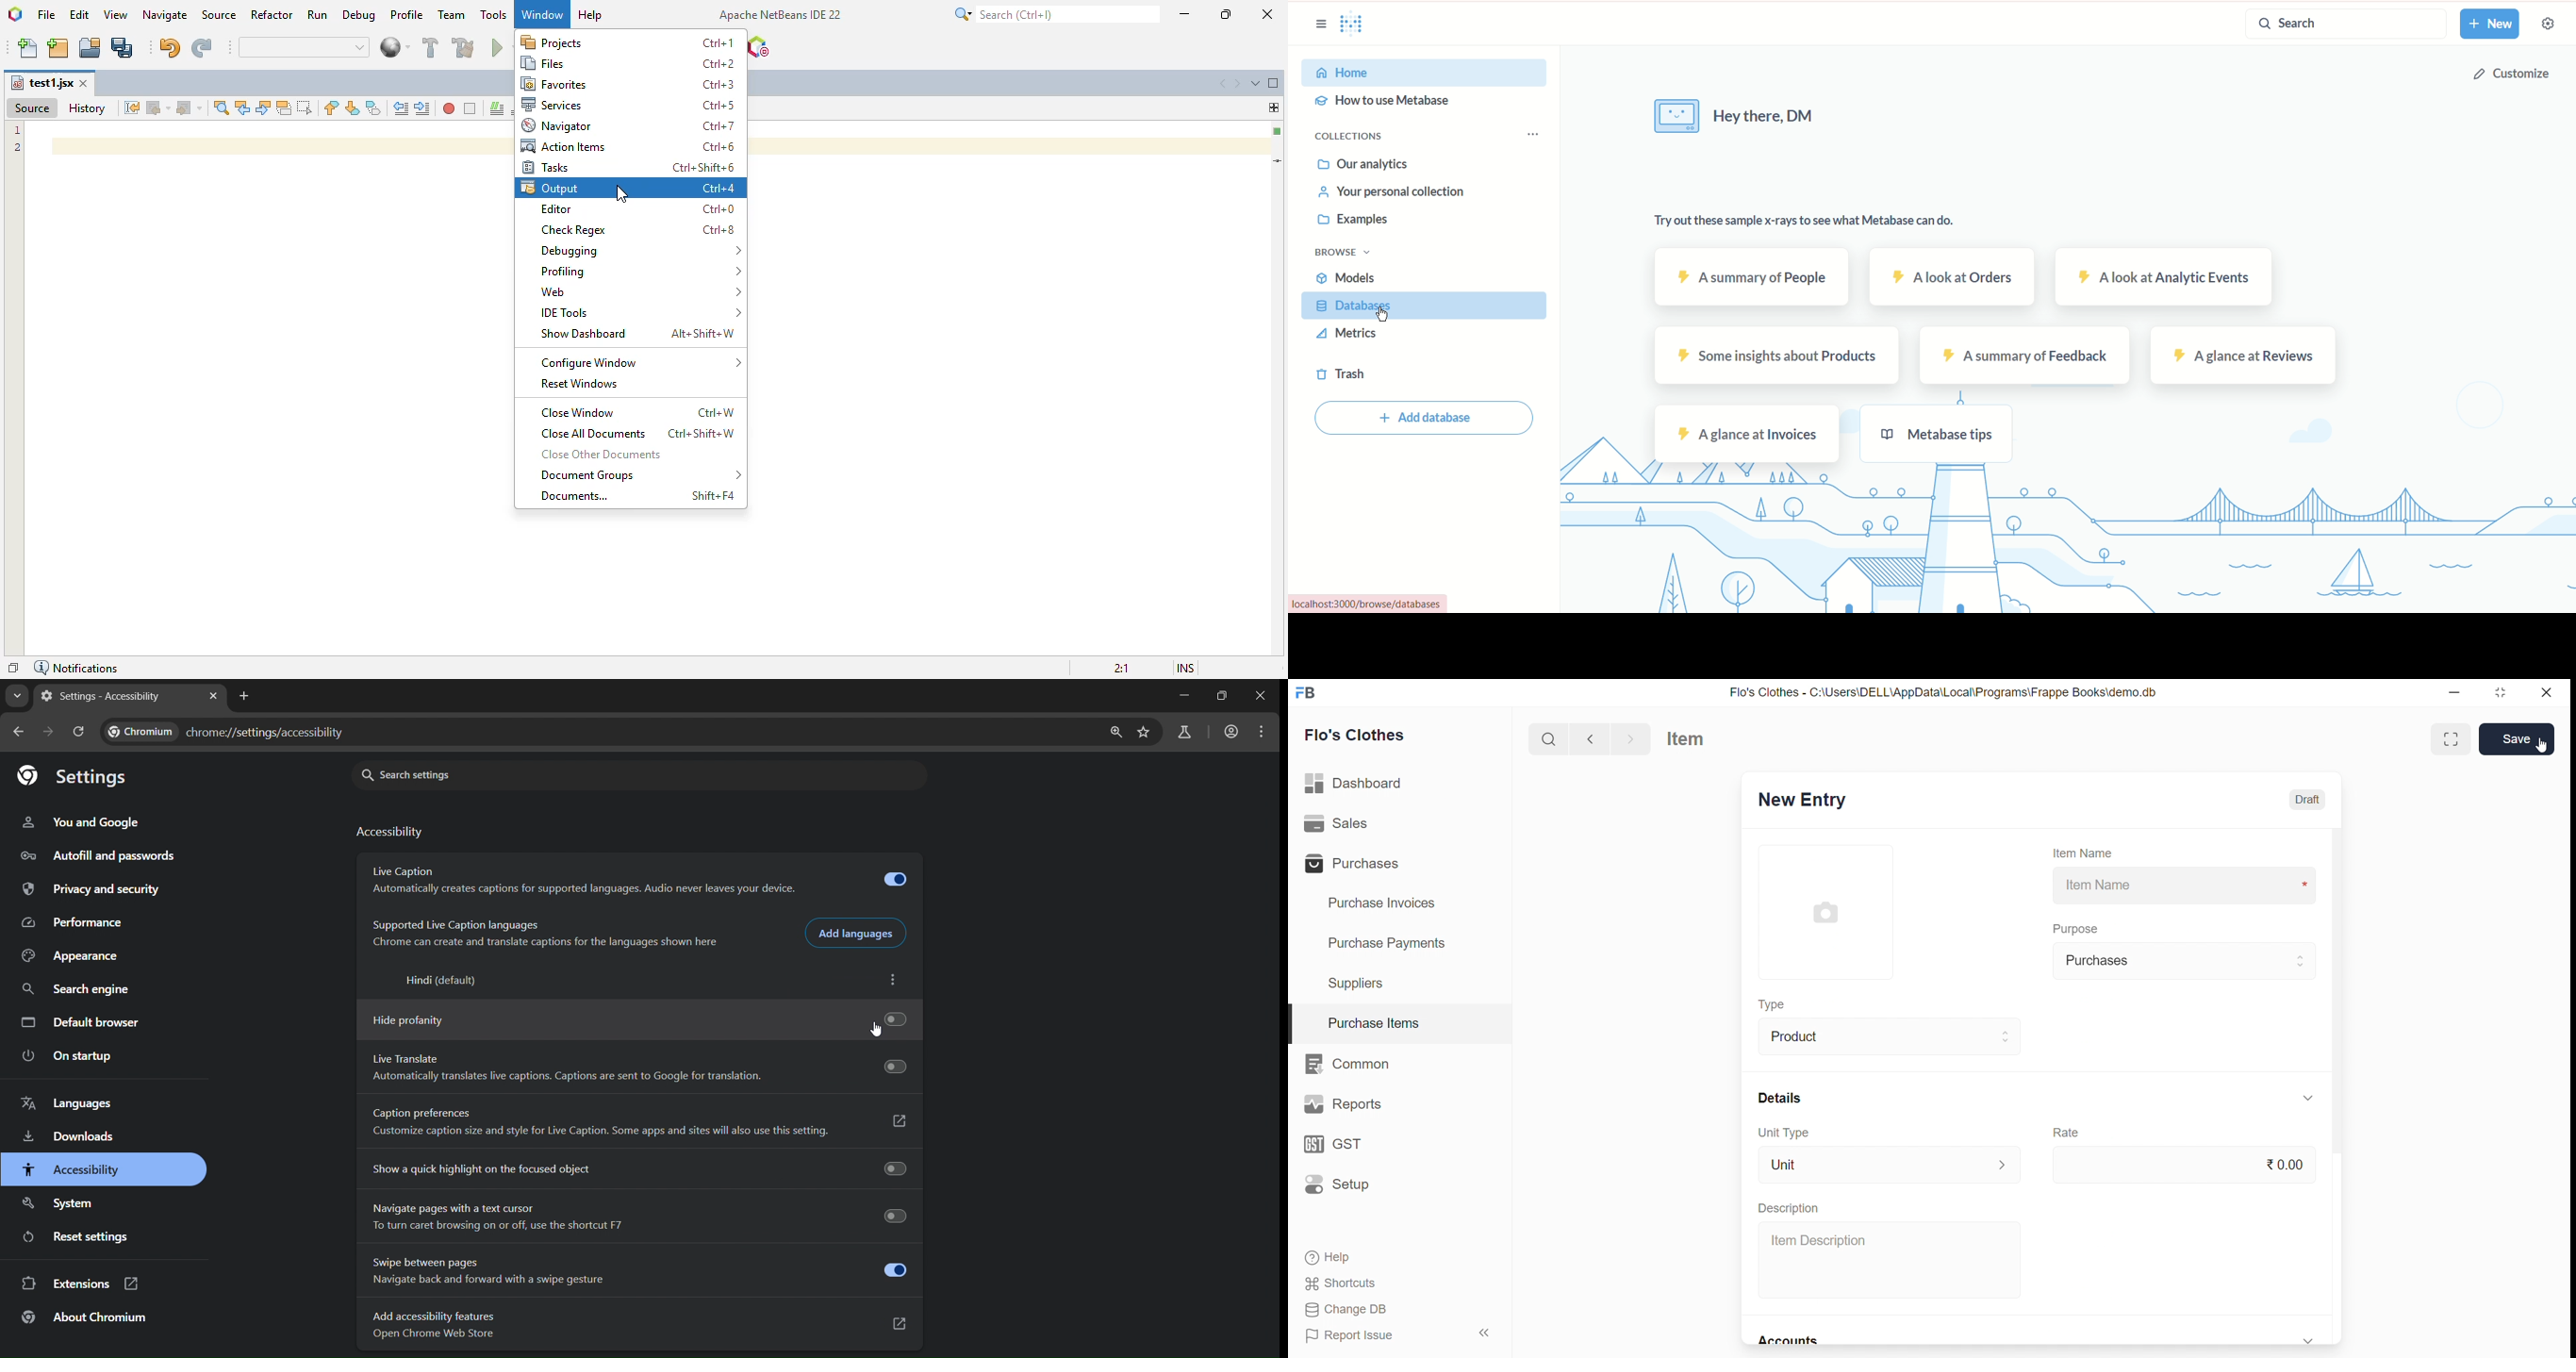 This screenshot has height=1372, width=2576. What do you see at coordinates (1891, 1164) in the screenshot?
I see `Unit` at bounding box center [1891, 1164].